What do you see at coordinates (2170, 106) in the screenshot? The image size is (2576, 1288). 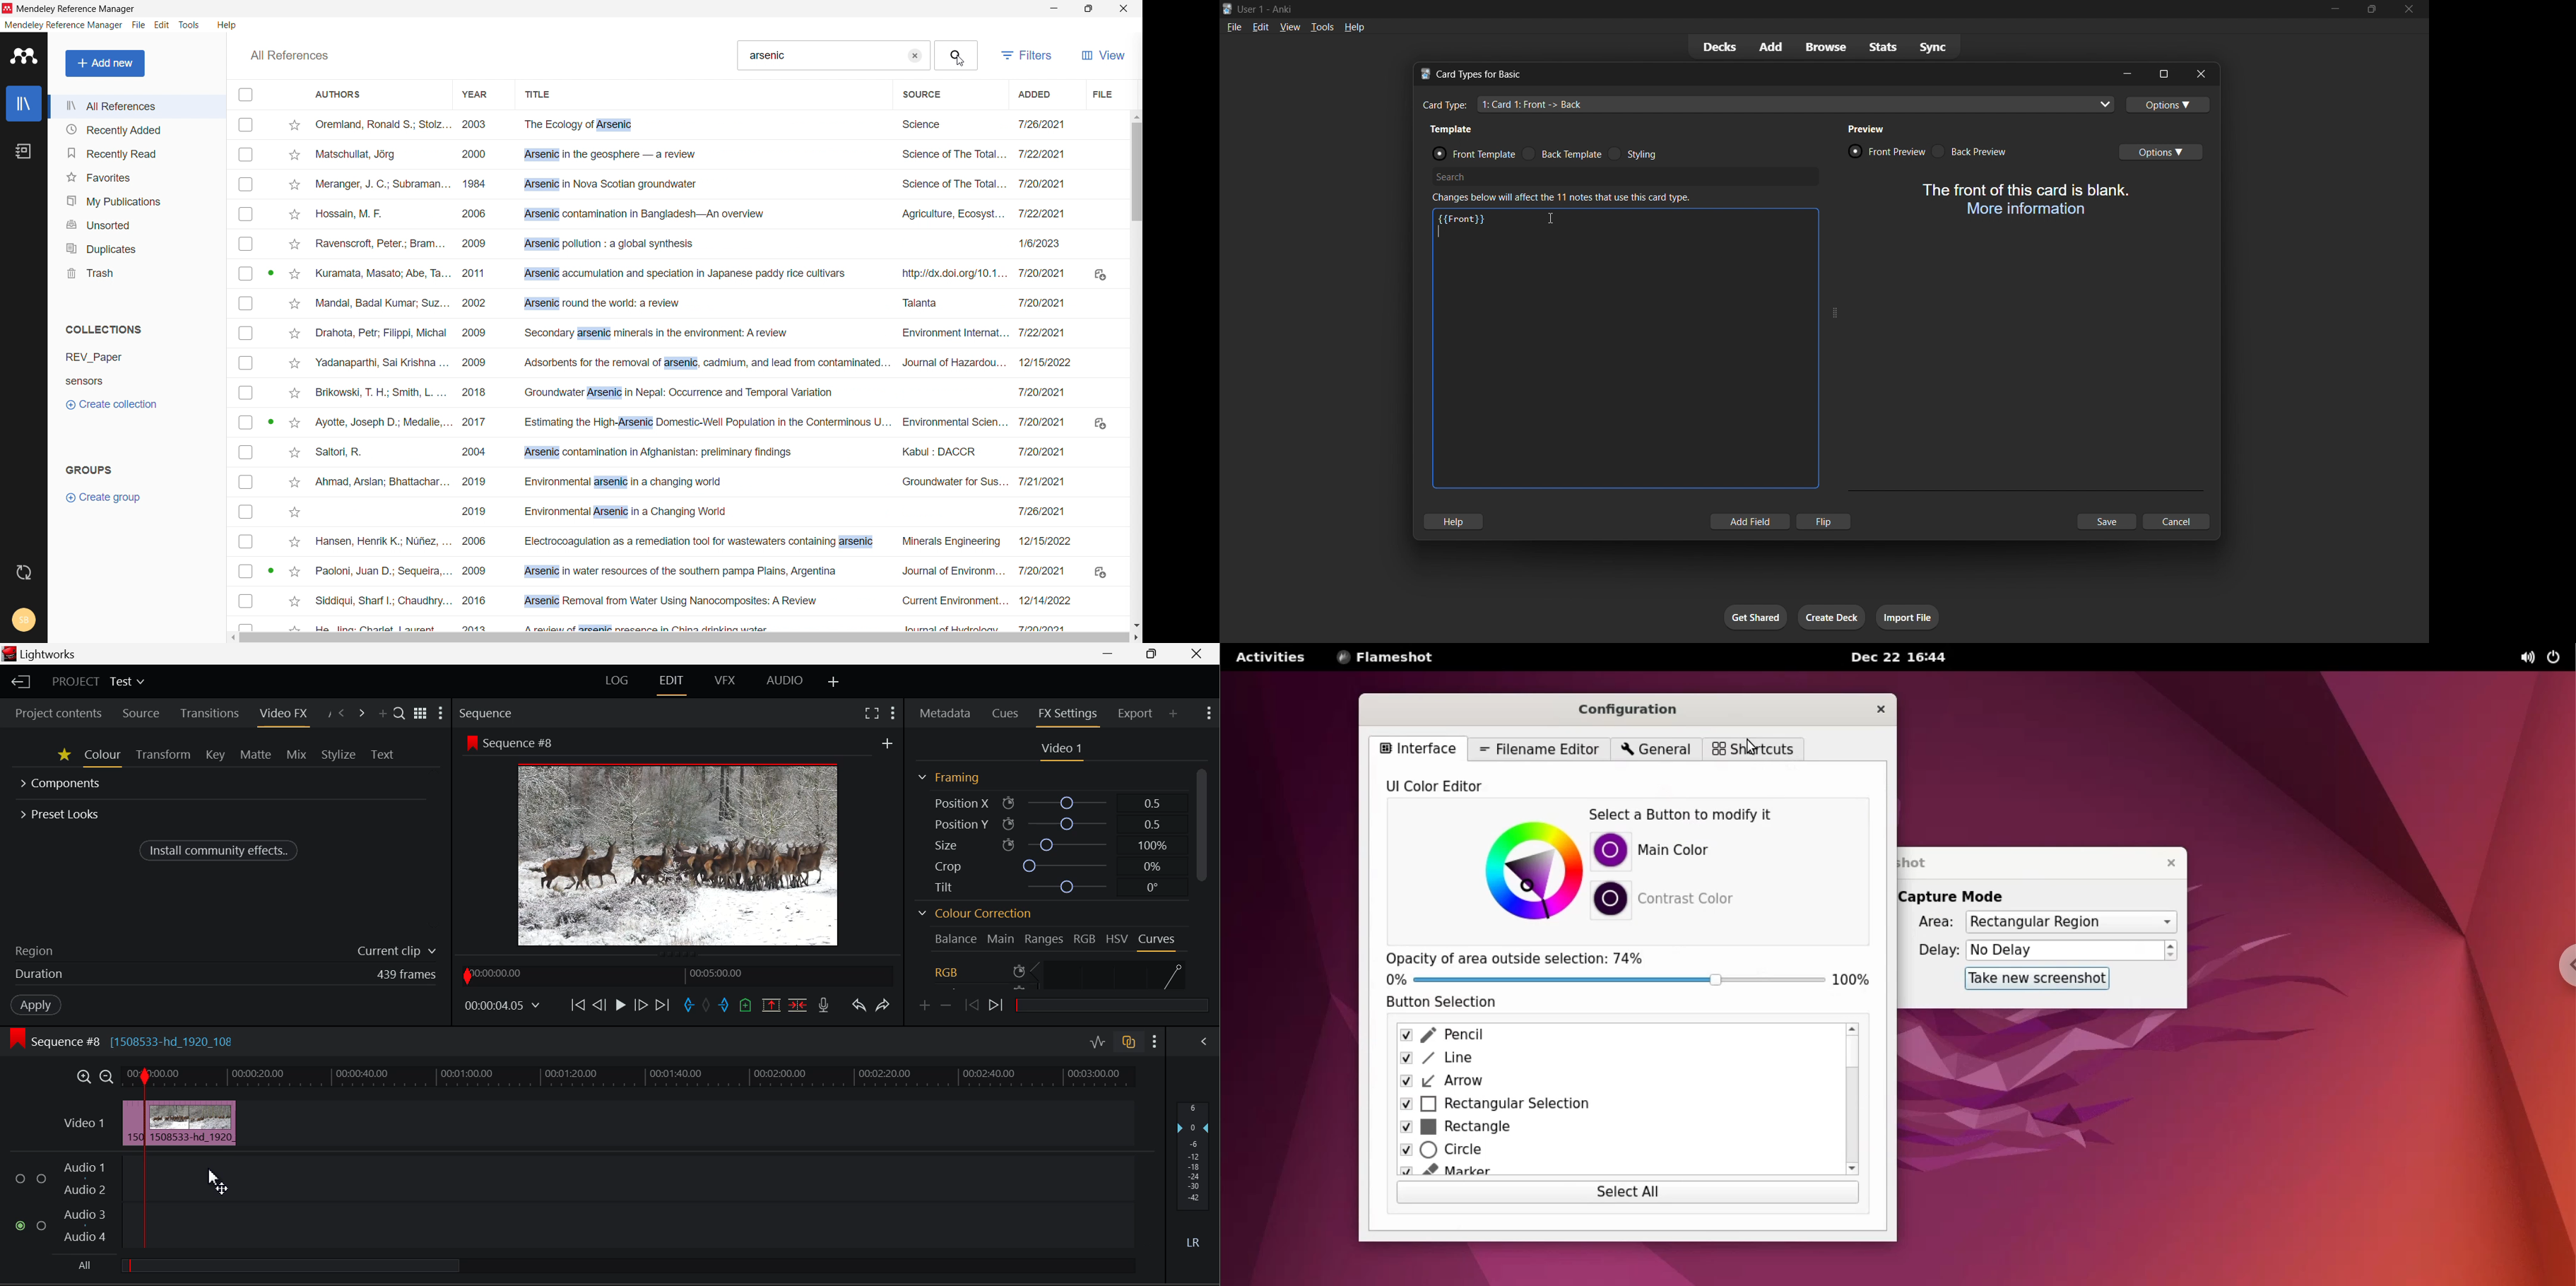 I see `options toggle` at bounding box center [2170, 106].